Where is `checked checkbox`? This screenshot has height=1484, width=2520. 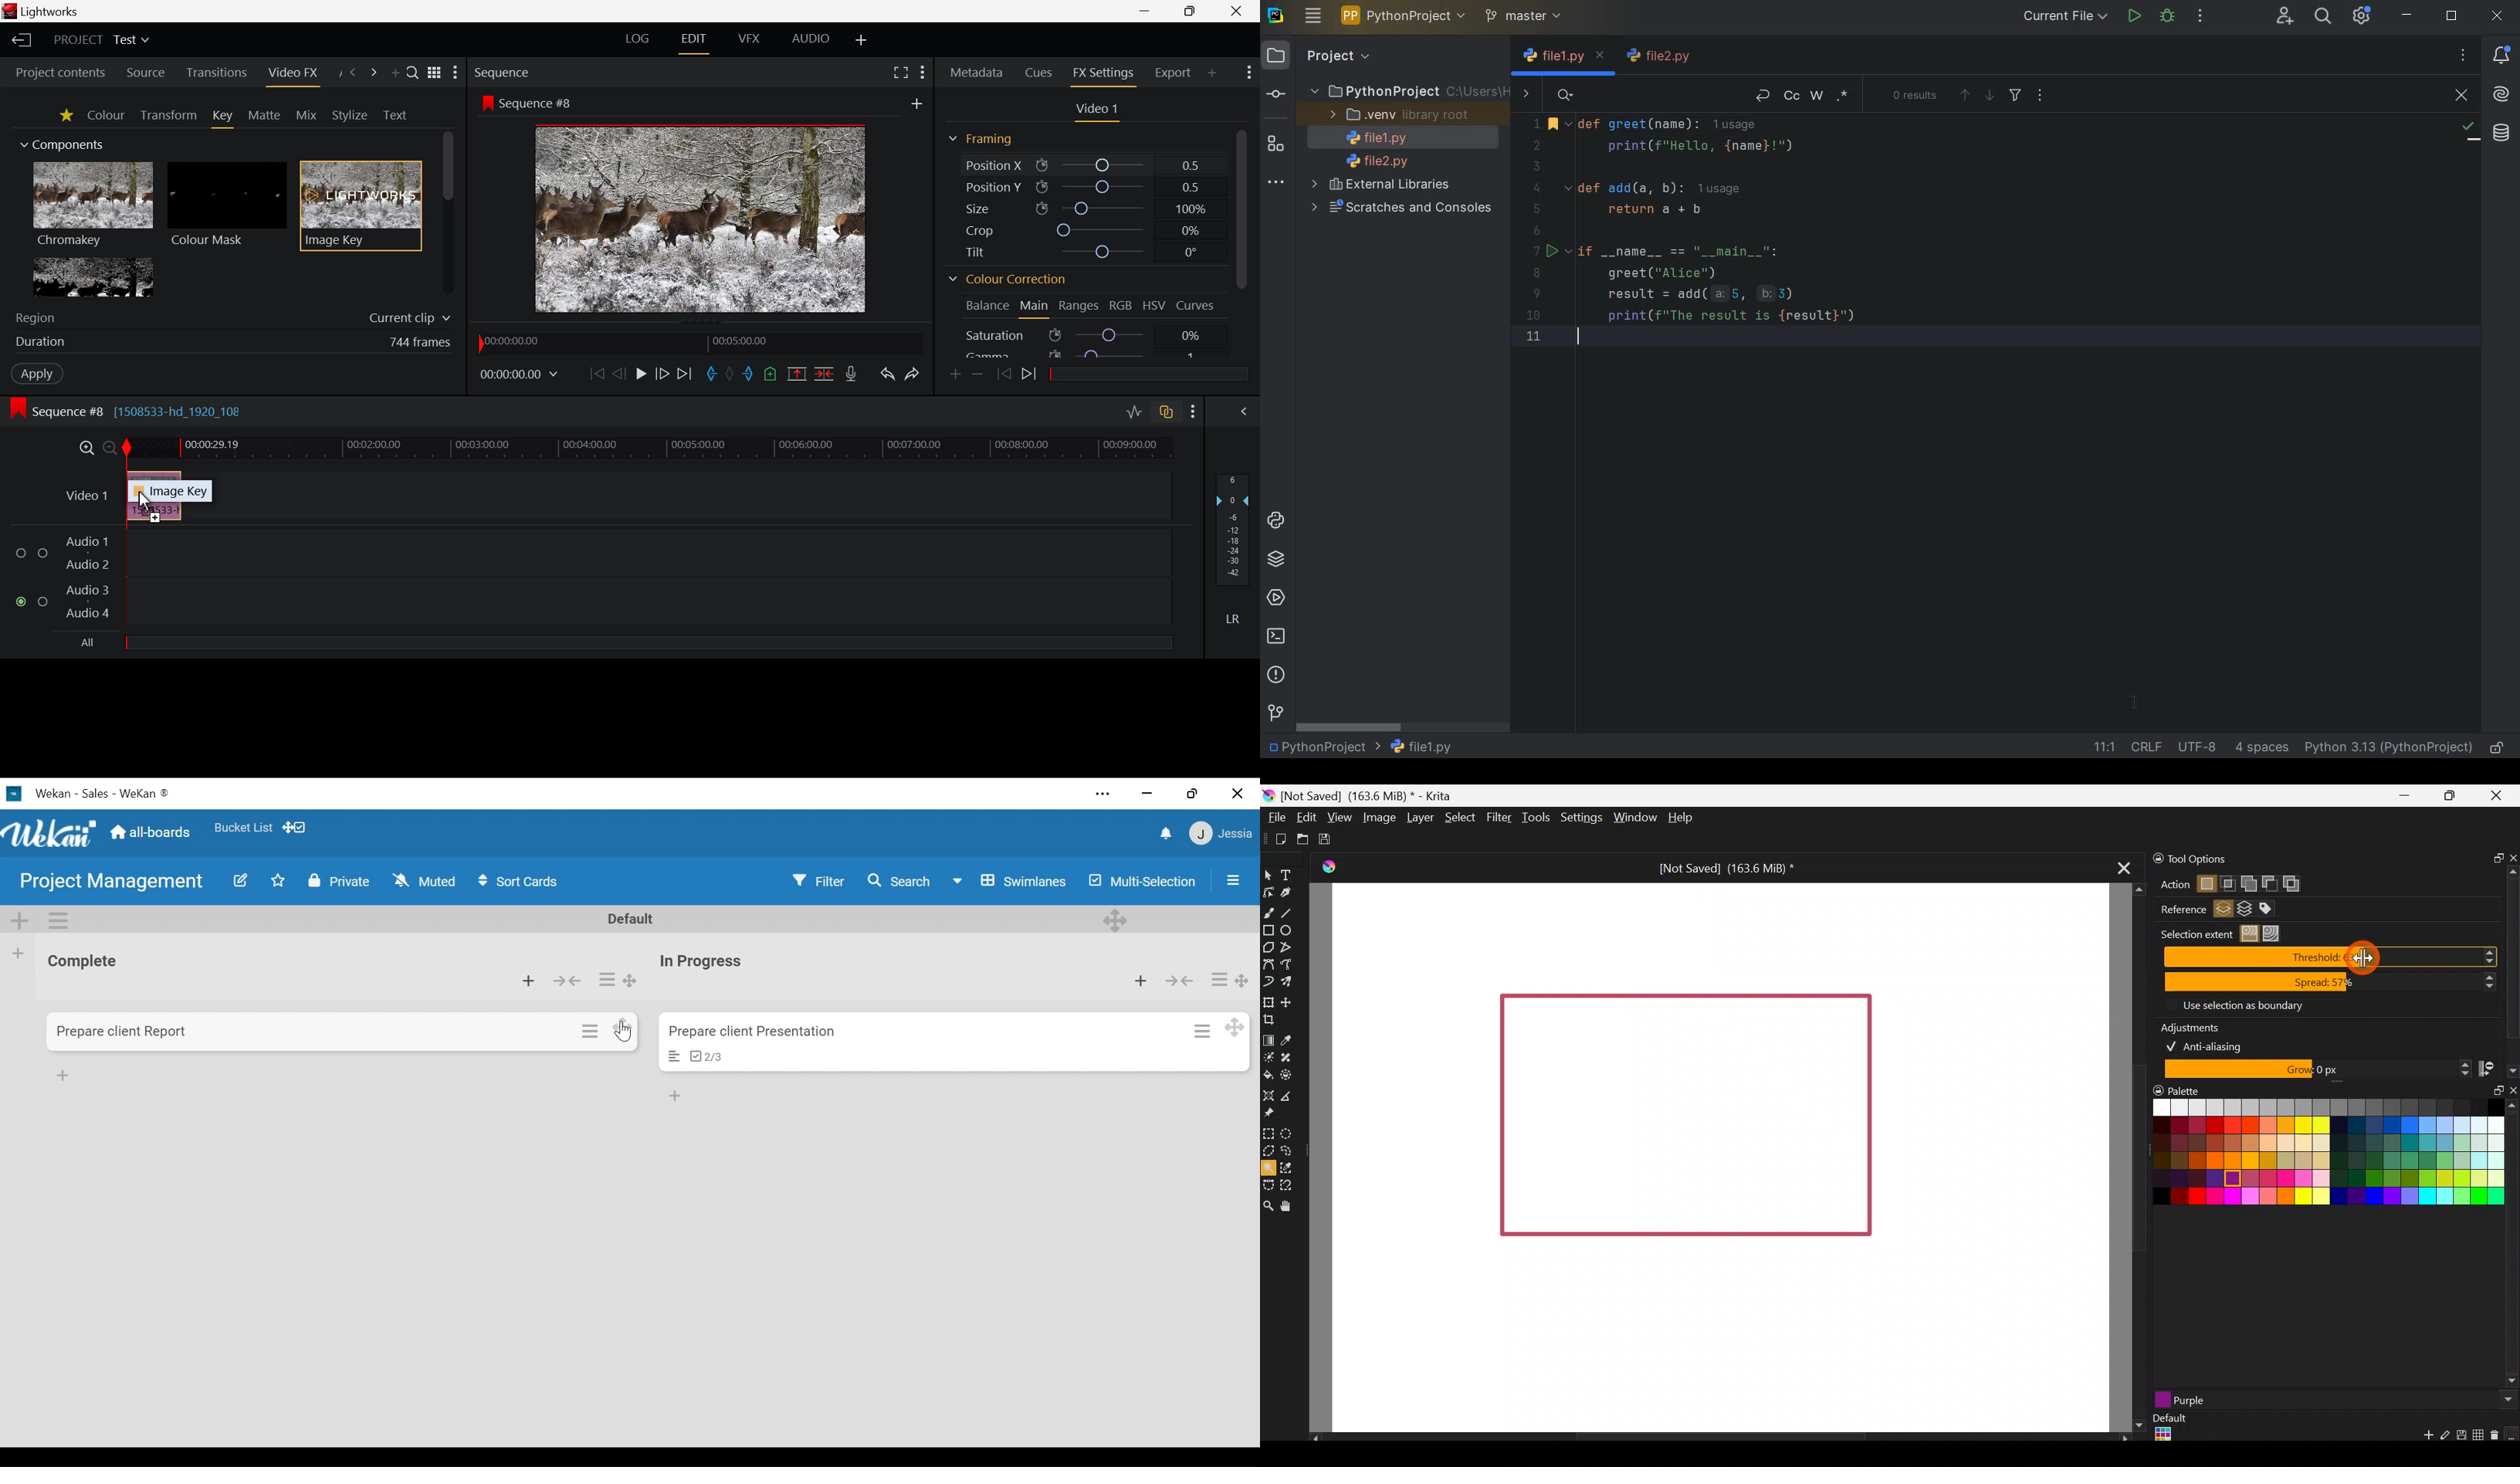
checked checkbox is located at coordinates (21, 601).